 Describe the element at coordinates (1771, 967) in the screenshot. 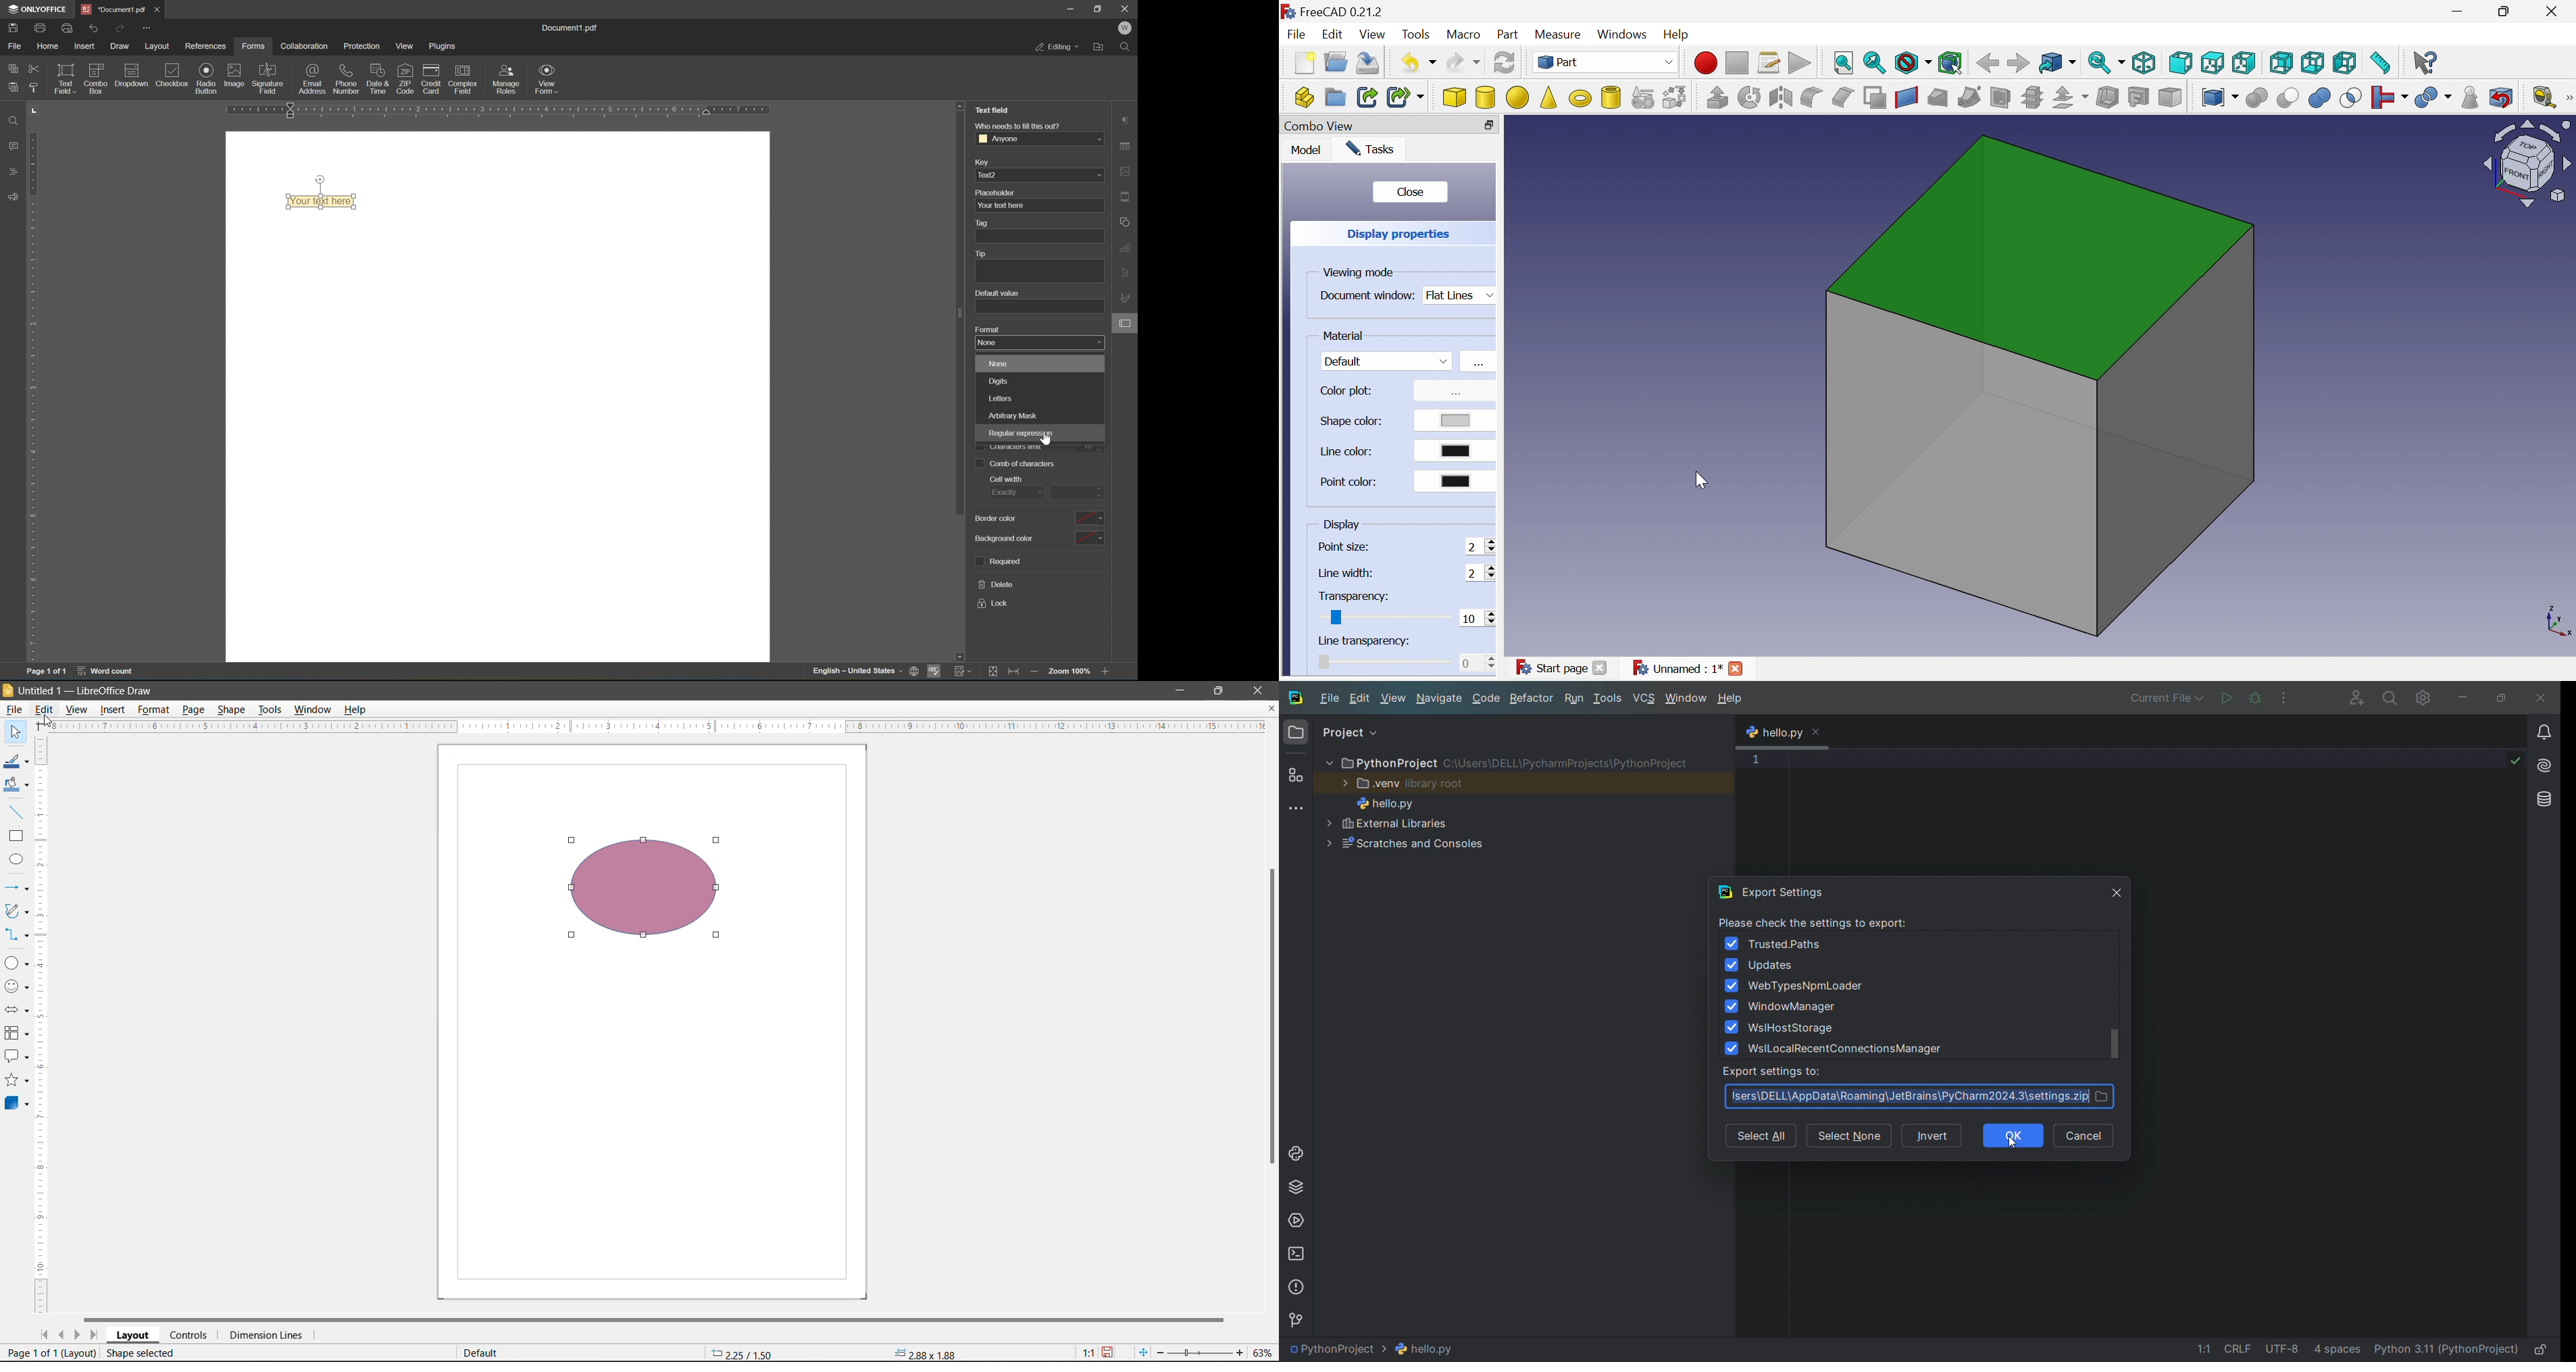

I see `Updates` at that location.